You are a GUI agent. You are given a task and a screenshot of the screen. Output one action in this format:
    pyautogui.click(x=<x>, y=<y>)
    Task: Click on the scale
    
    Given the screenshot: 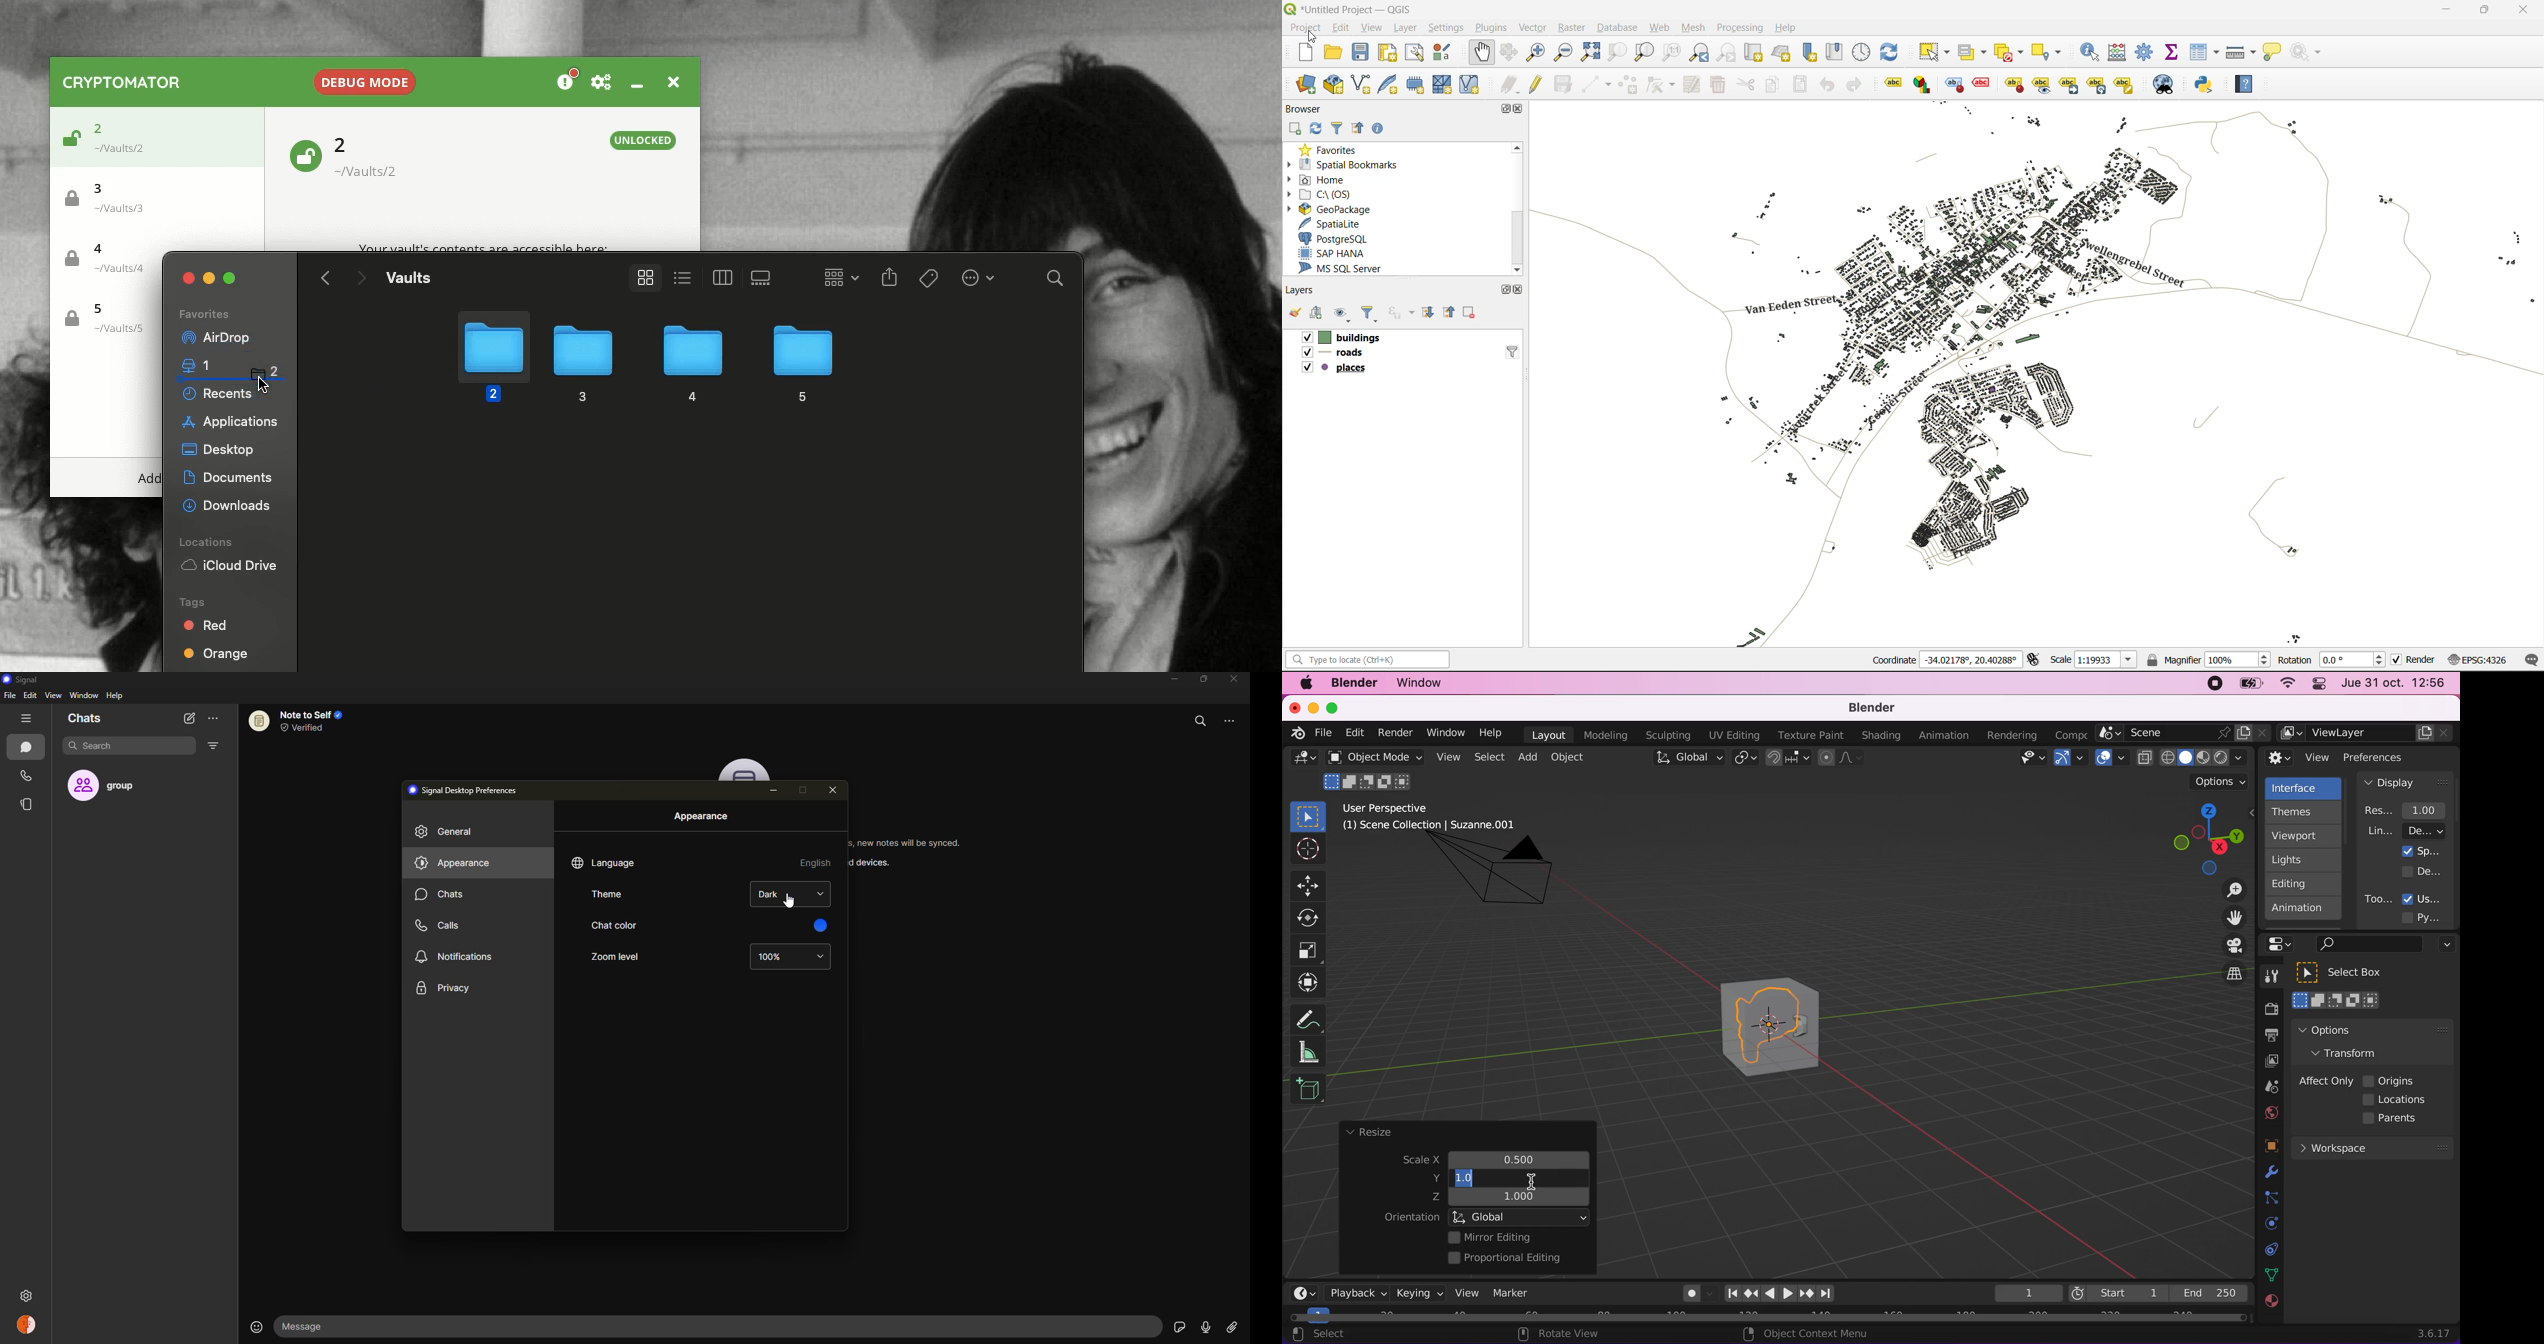 What is the action you would take?
    pyautogui.click(x=2090, y=660)
    